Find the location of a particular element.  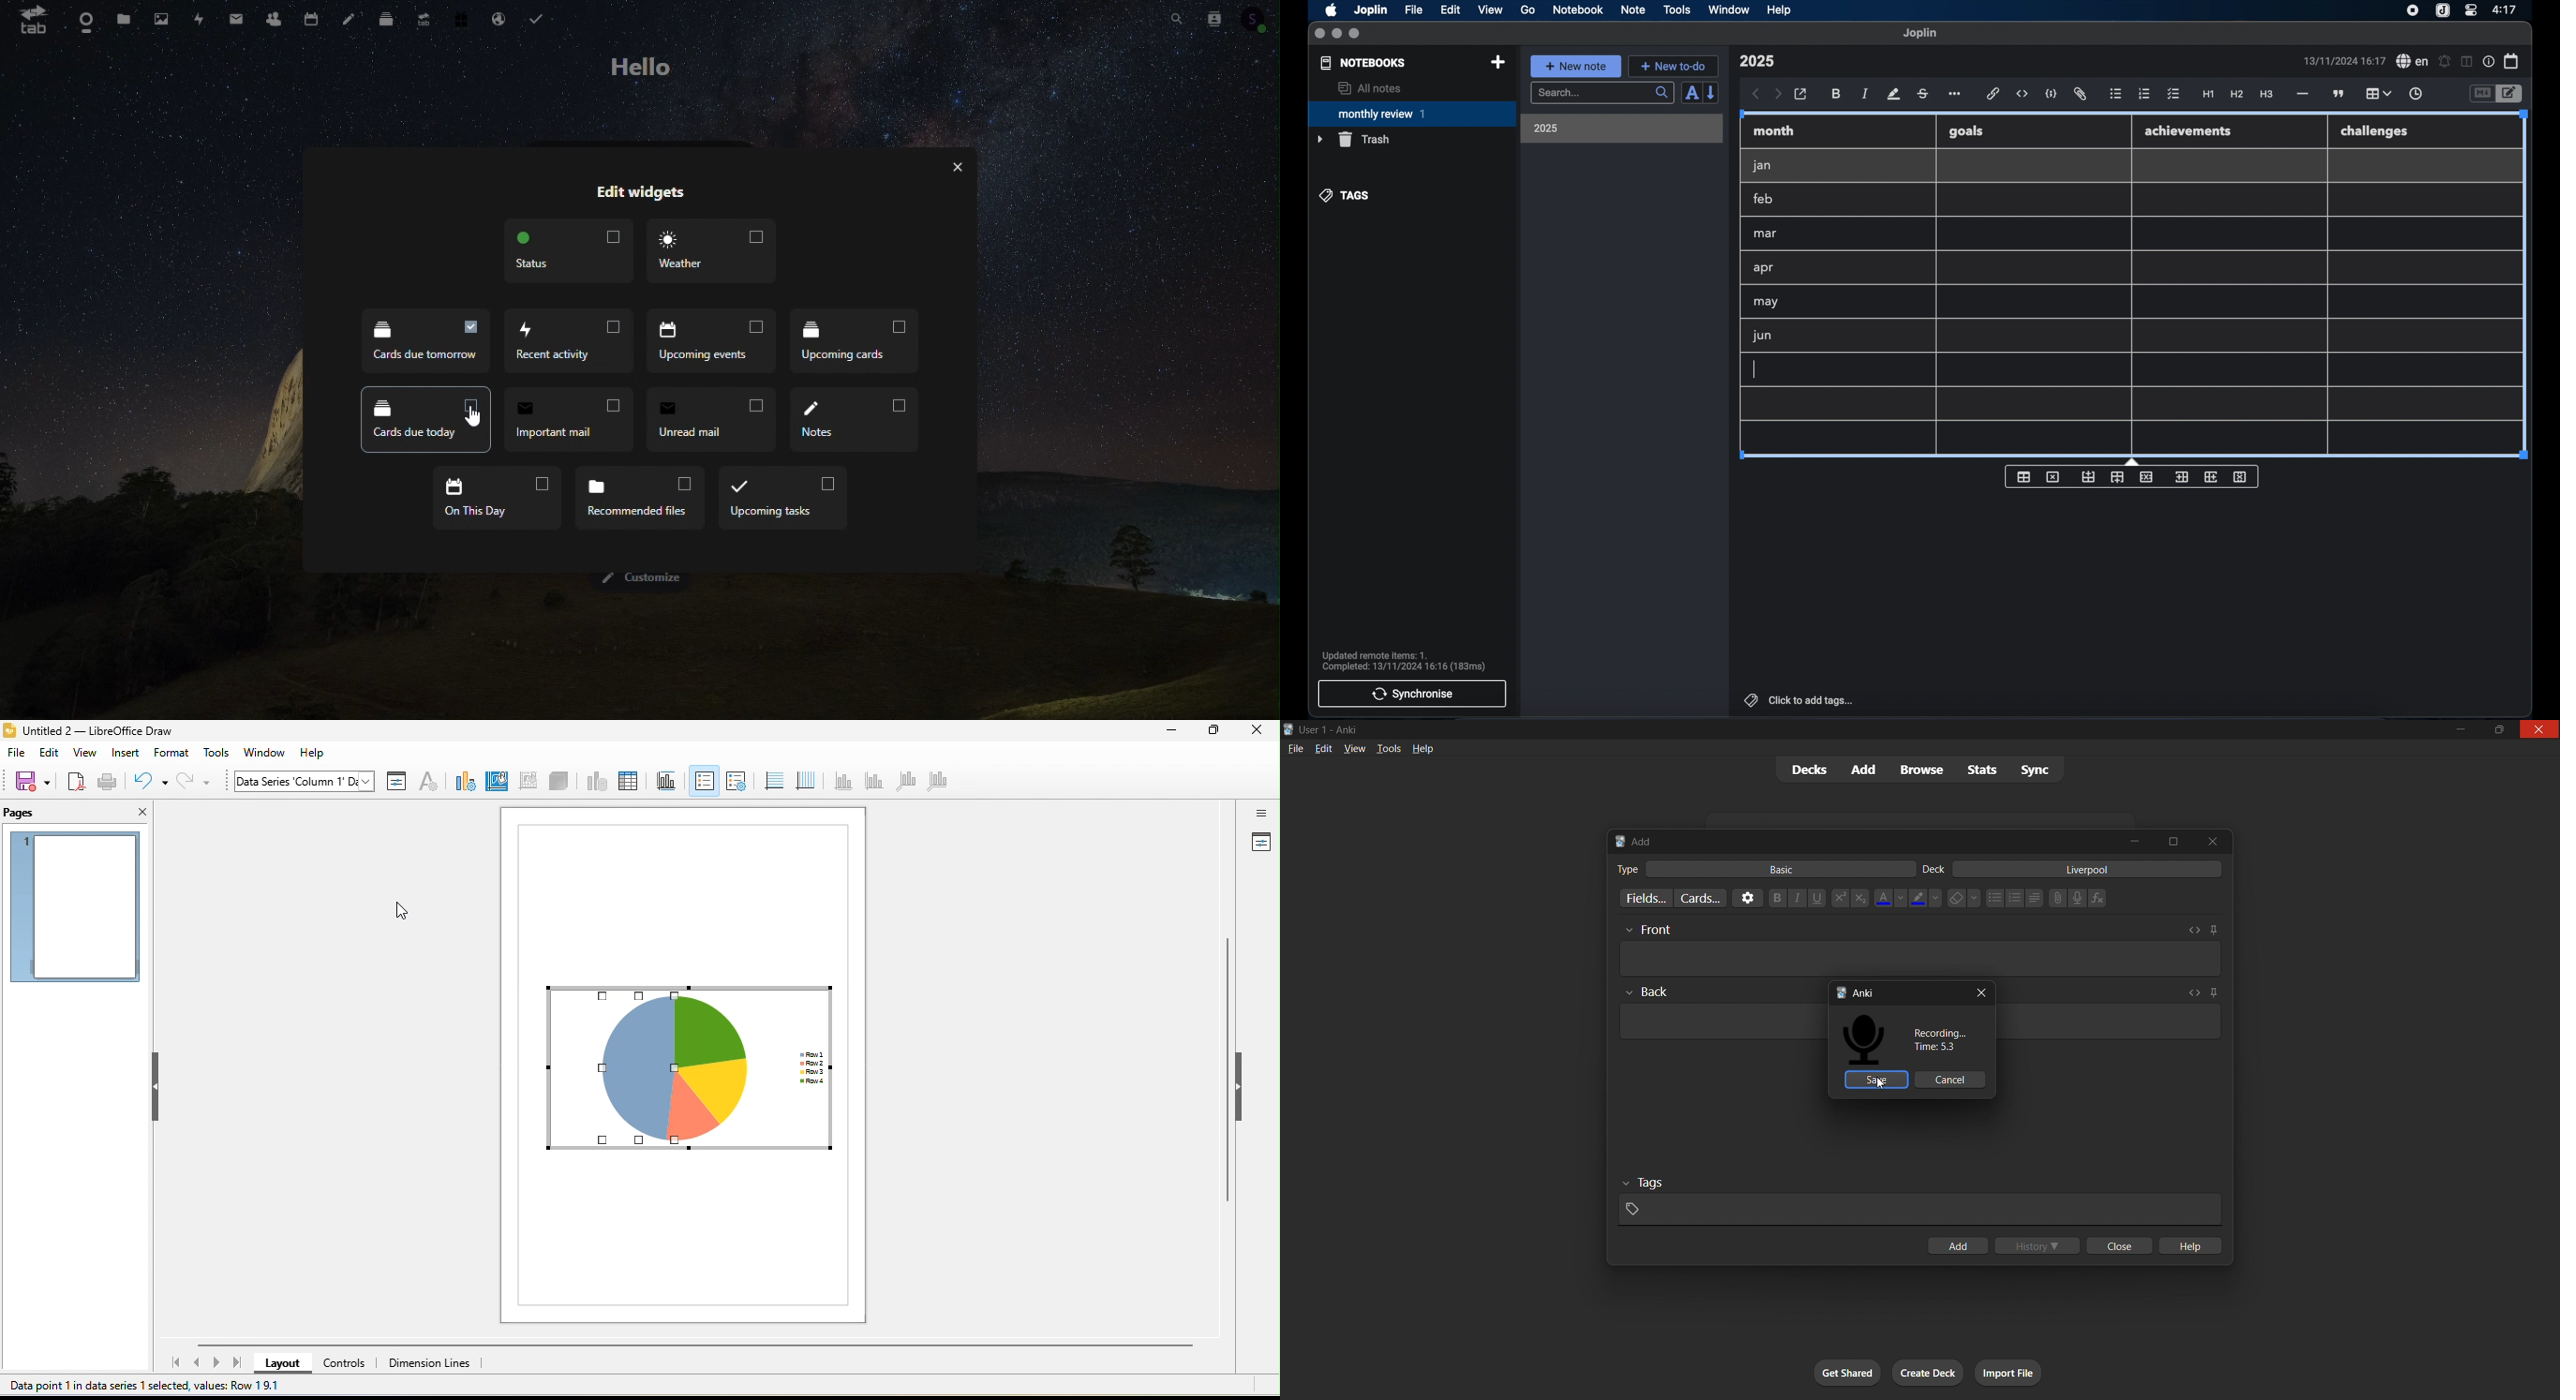

Edit widgets is located at coordinates (641, 193).